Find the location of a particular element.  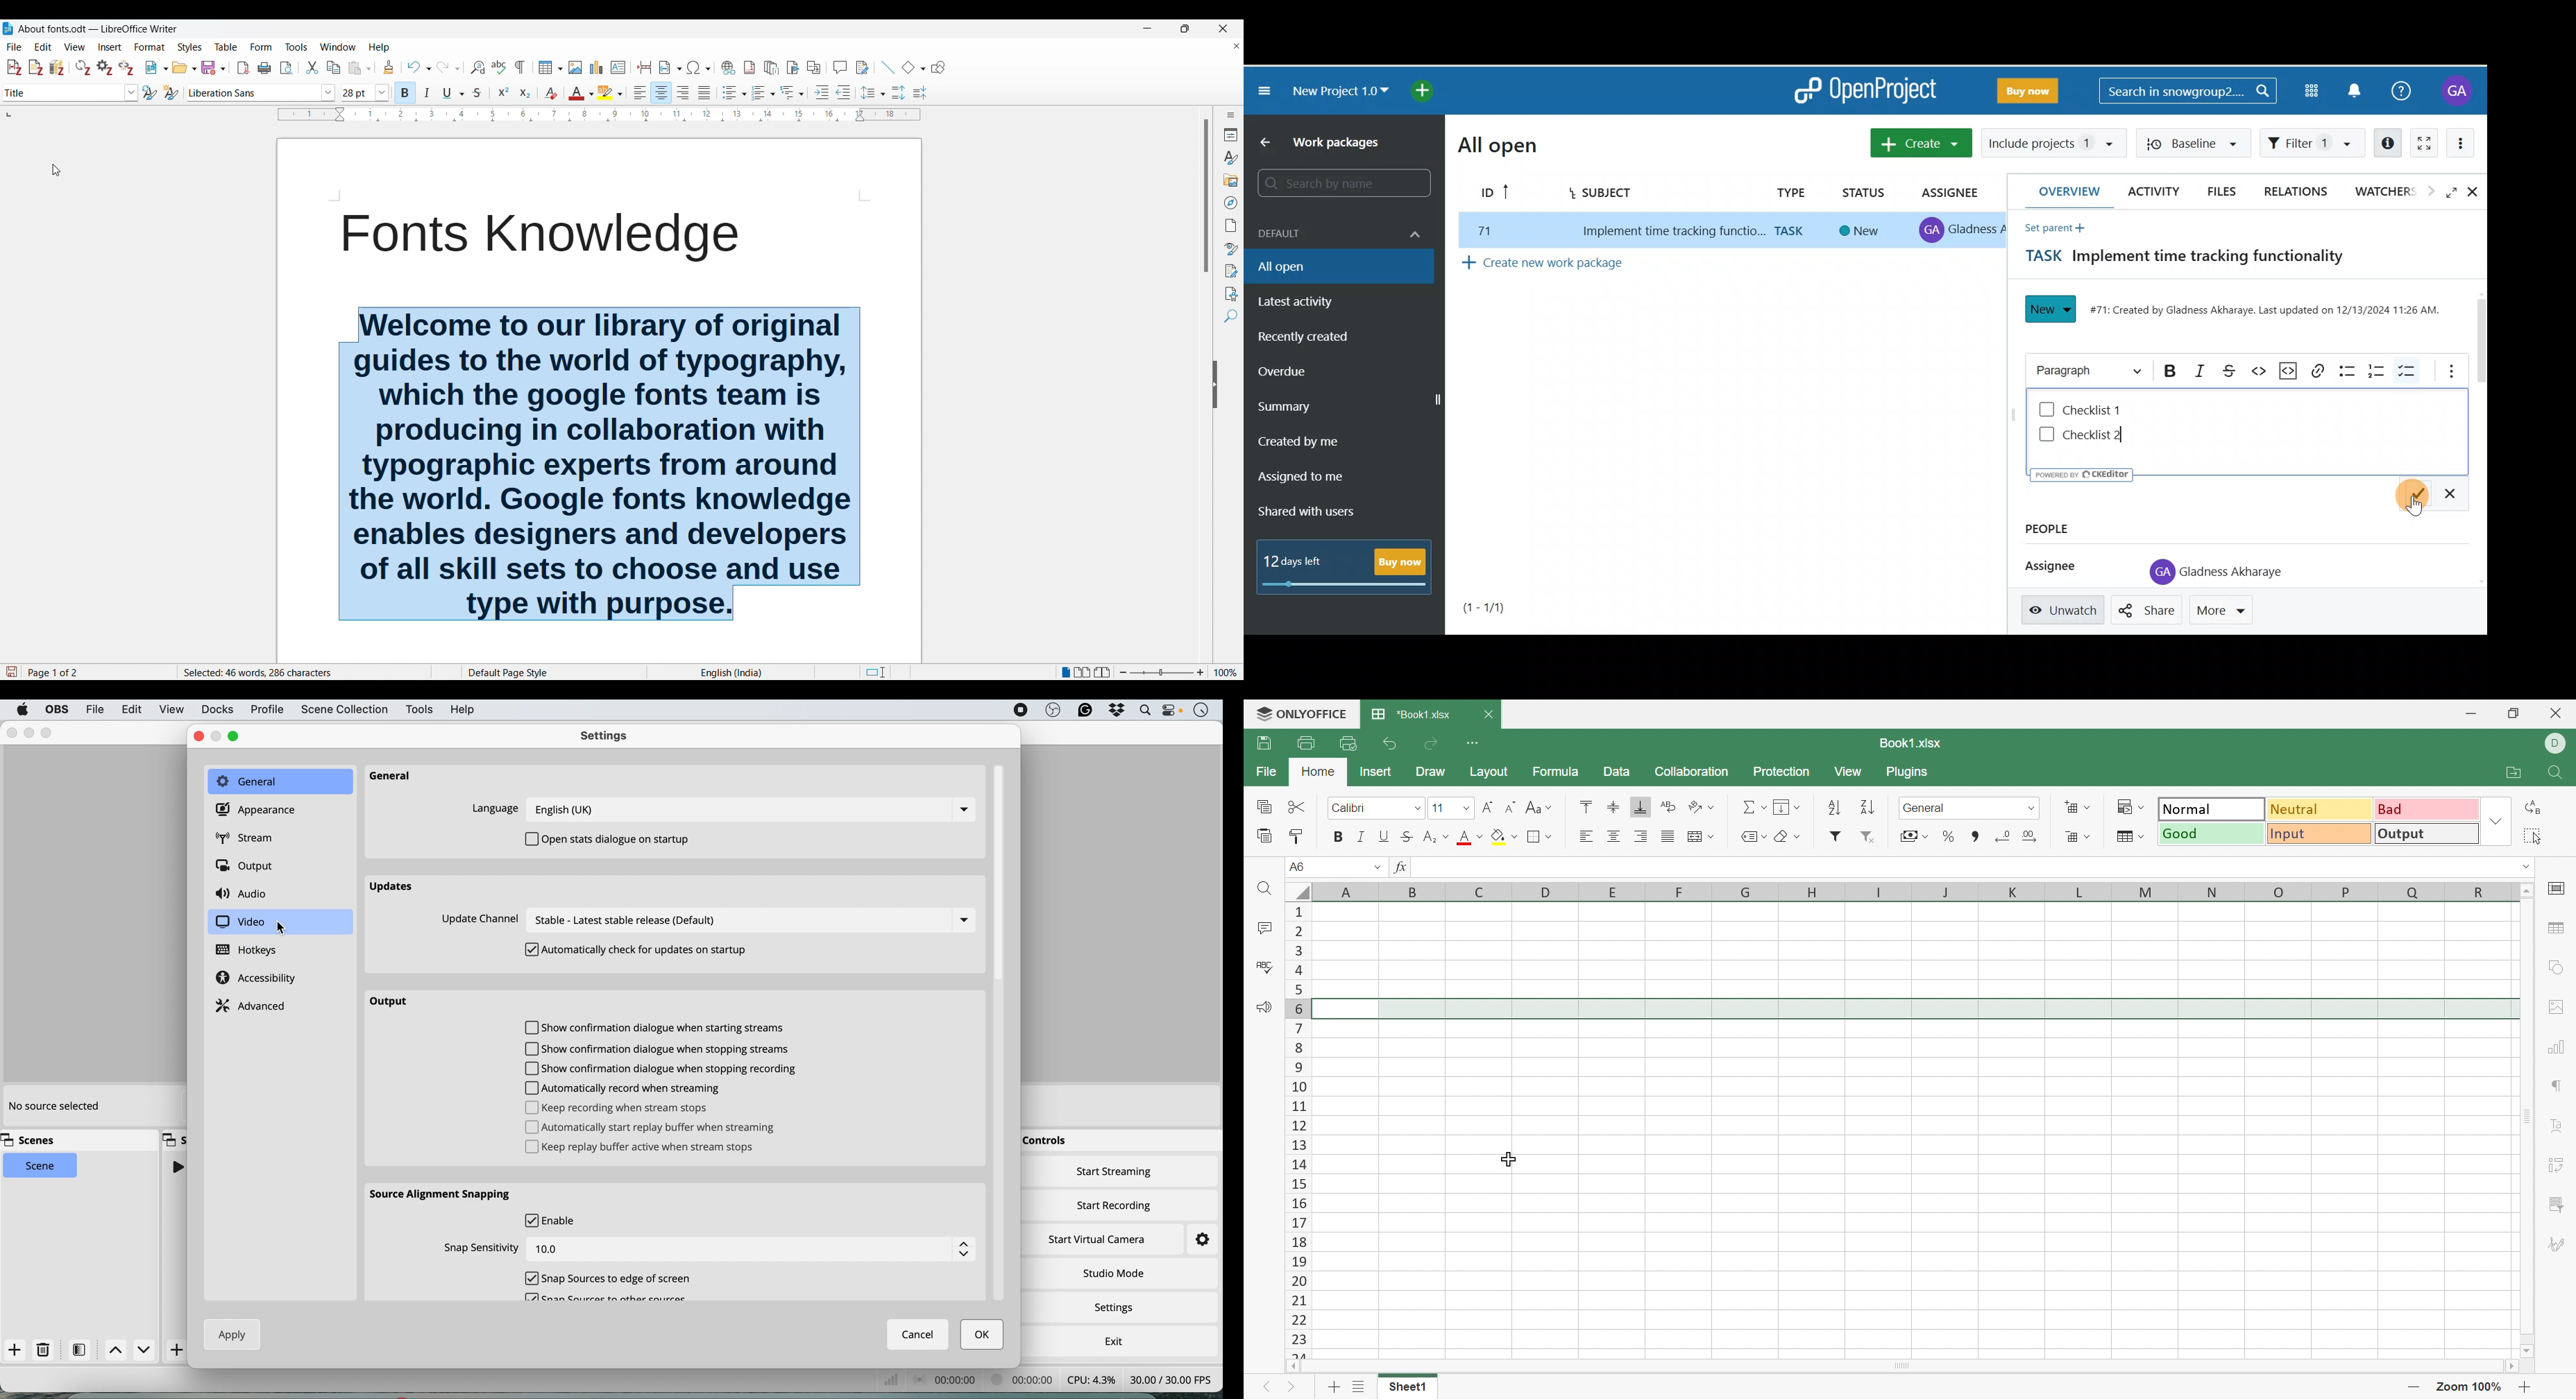

keep replay buffer active when stream stops is located at coordinates (645, 1149).